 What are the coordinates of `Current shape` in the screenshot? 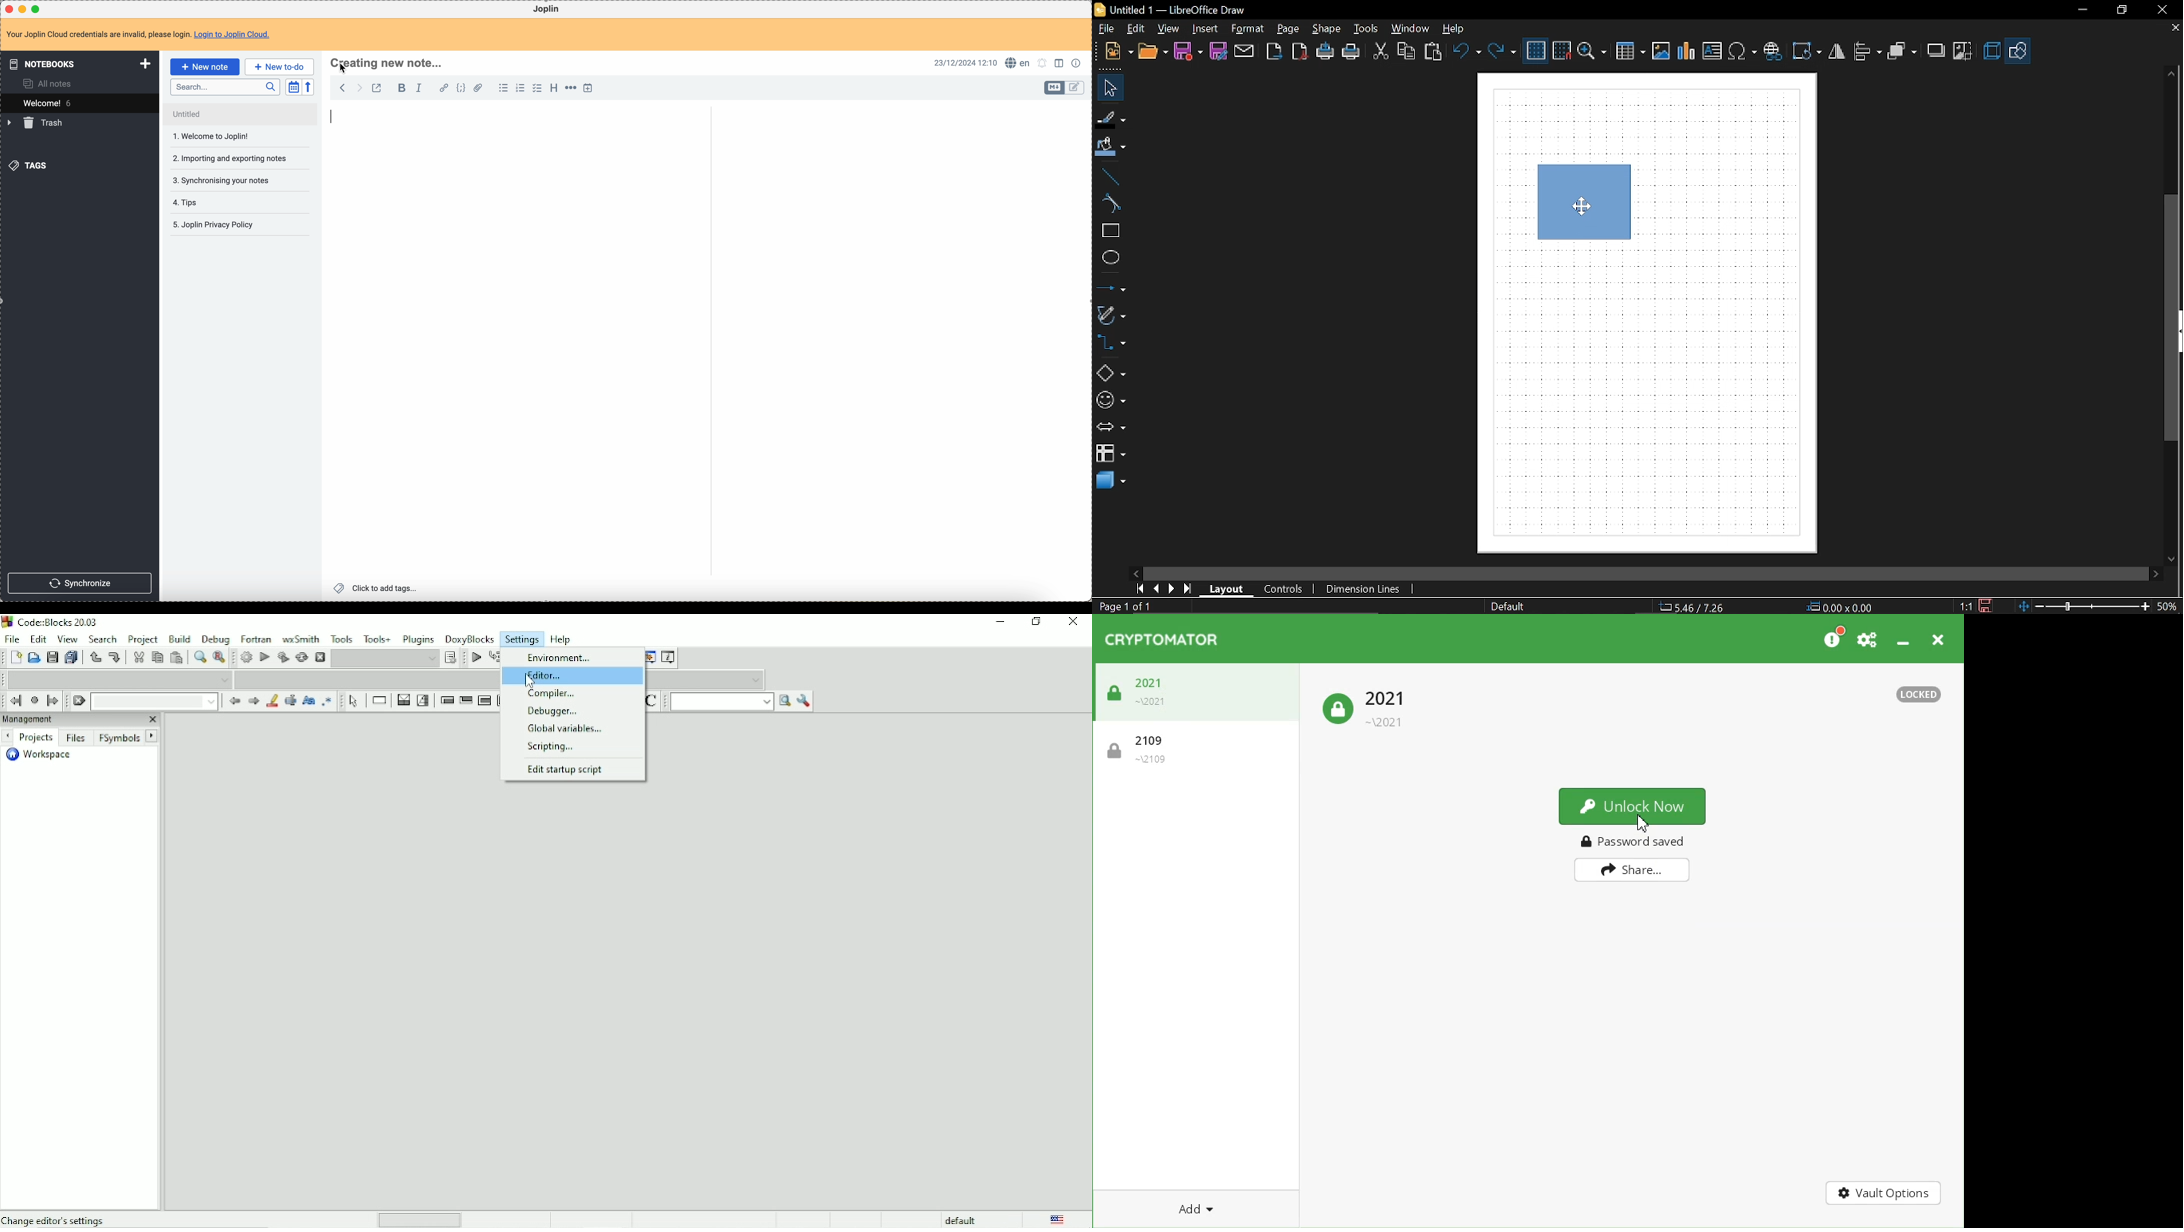 It's located at (1587, 217).